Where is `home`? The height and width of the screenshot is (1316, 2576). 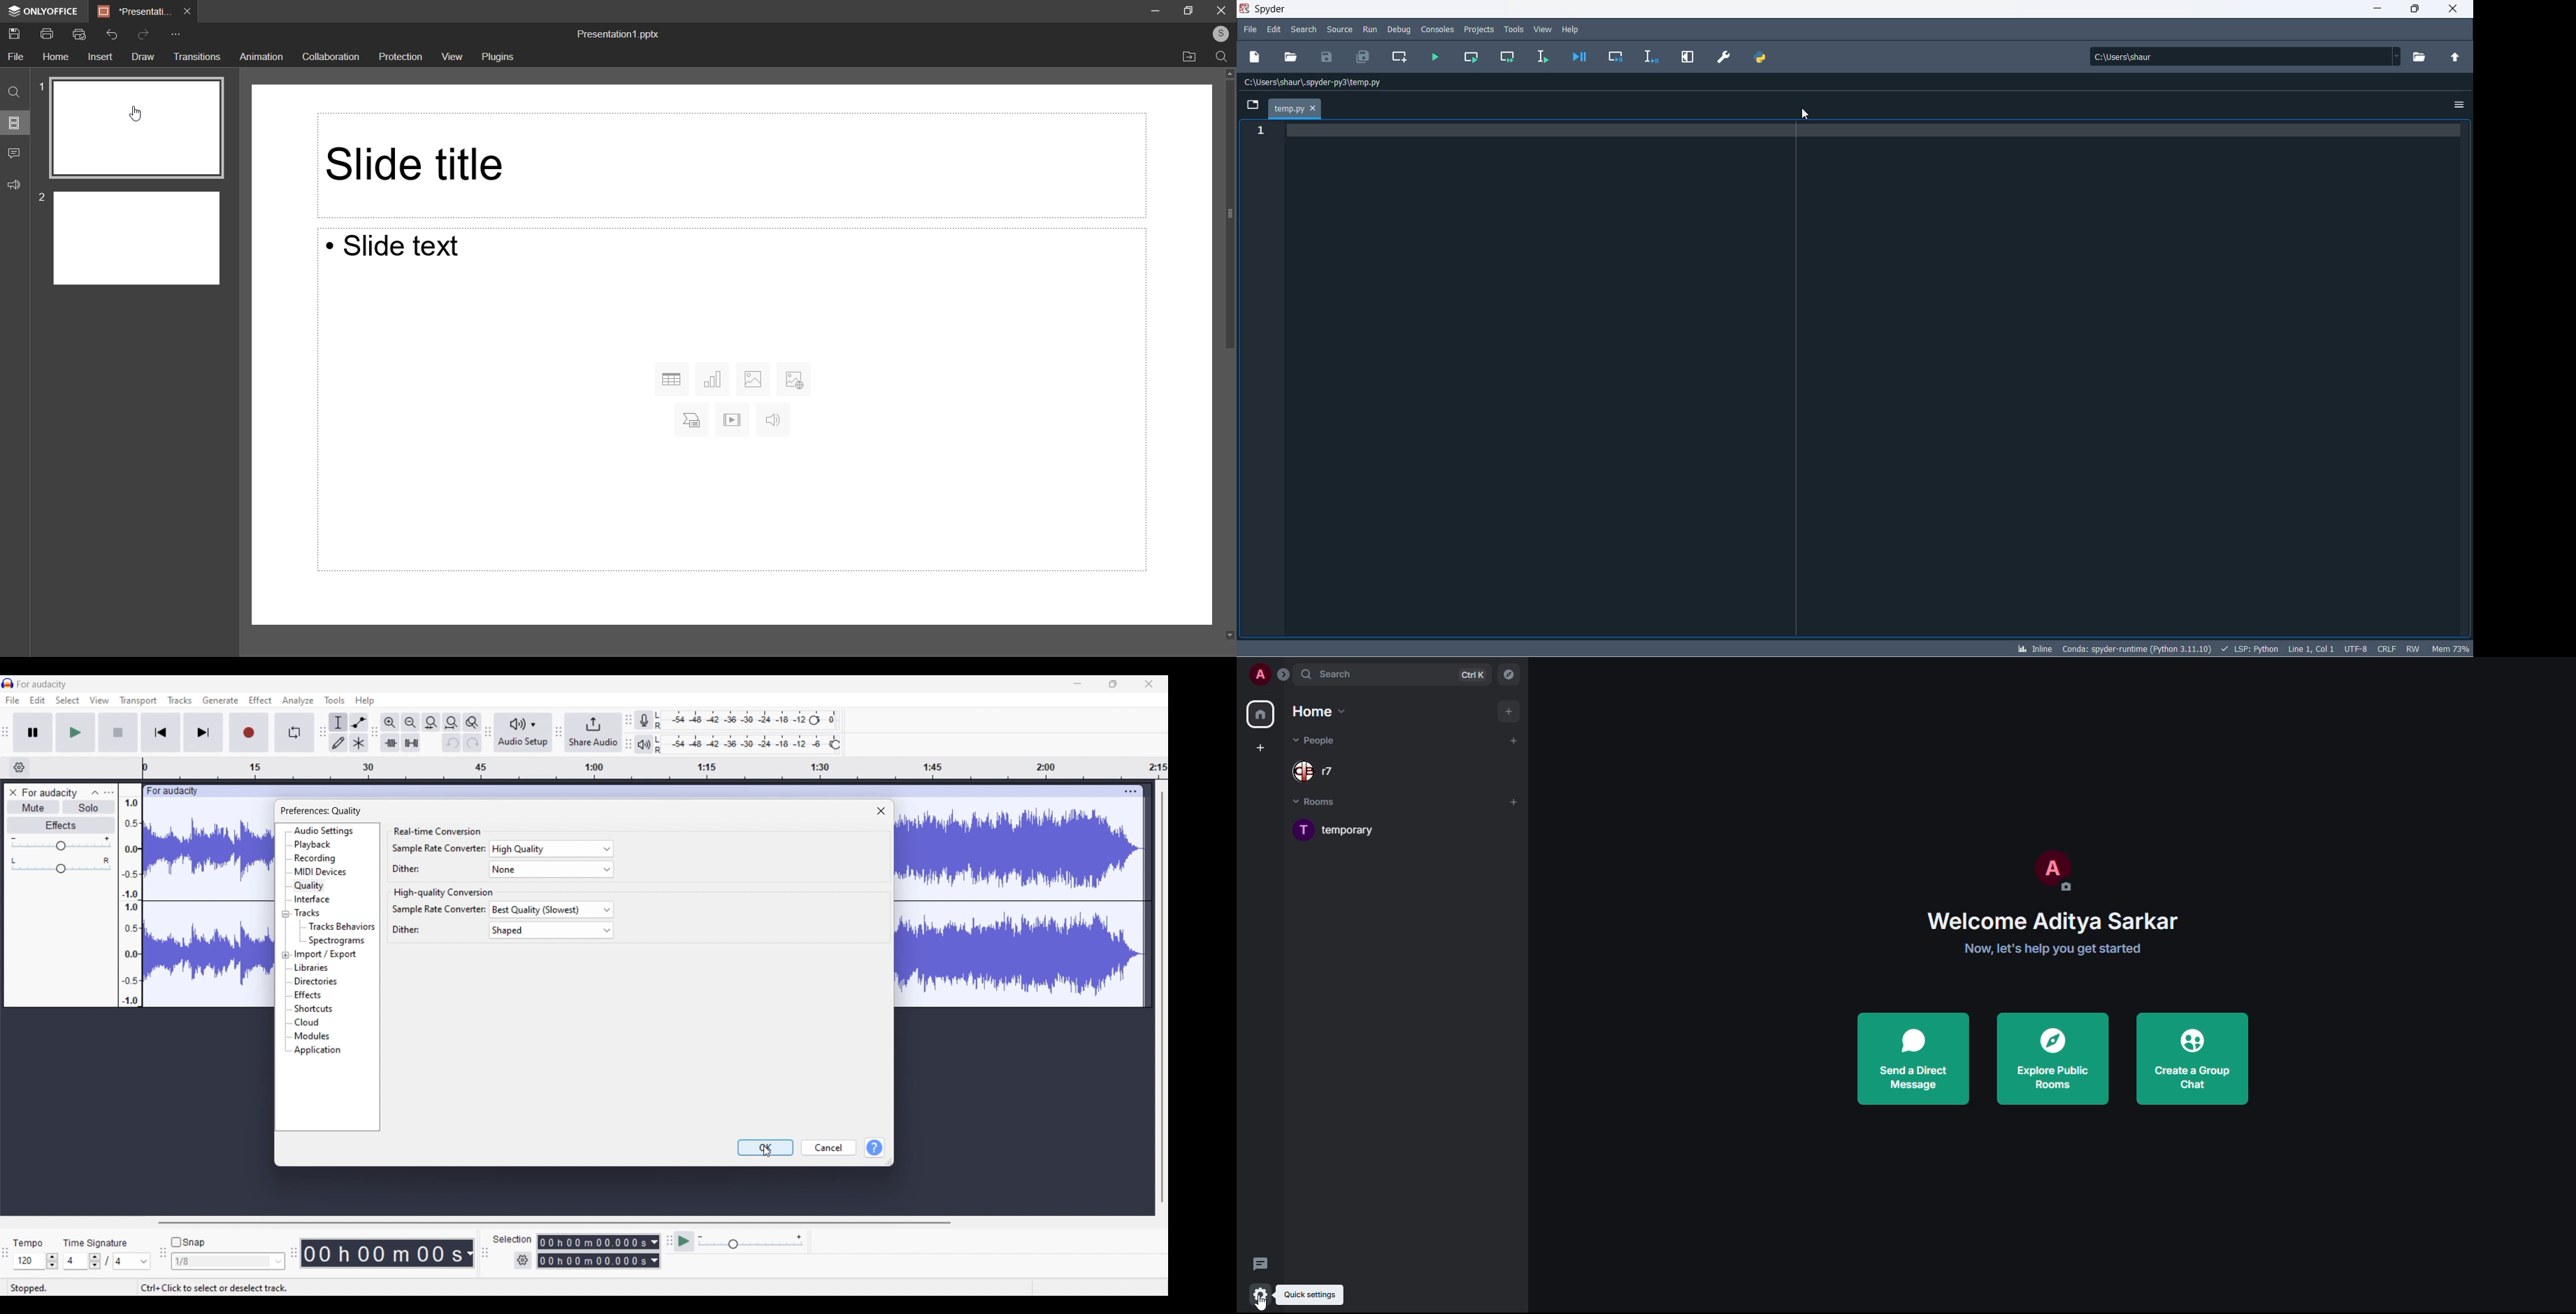
home is located at coordinates (1262, 714).